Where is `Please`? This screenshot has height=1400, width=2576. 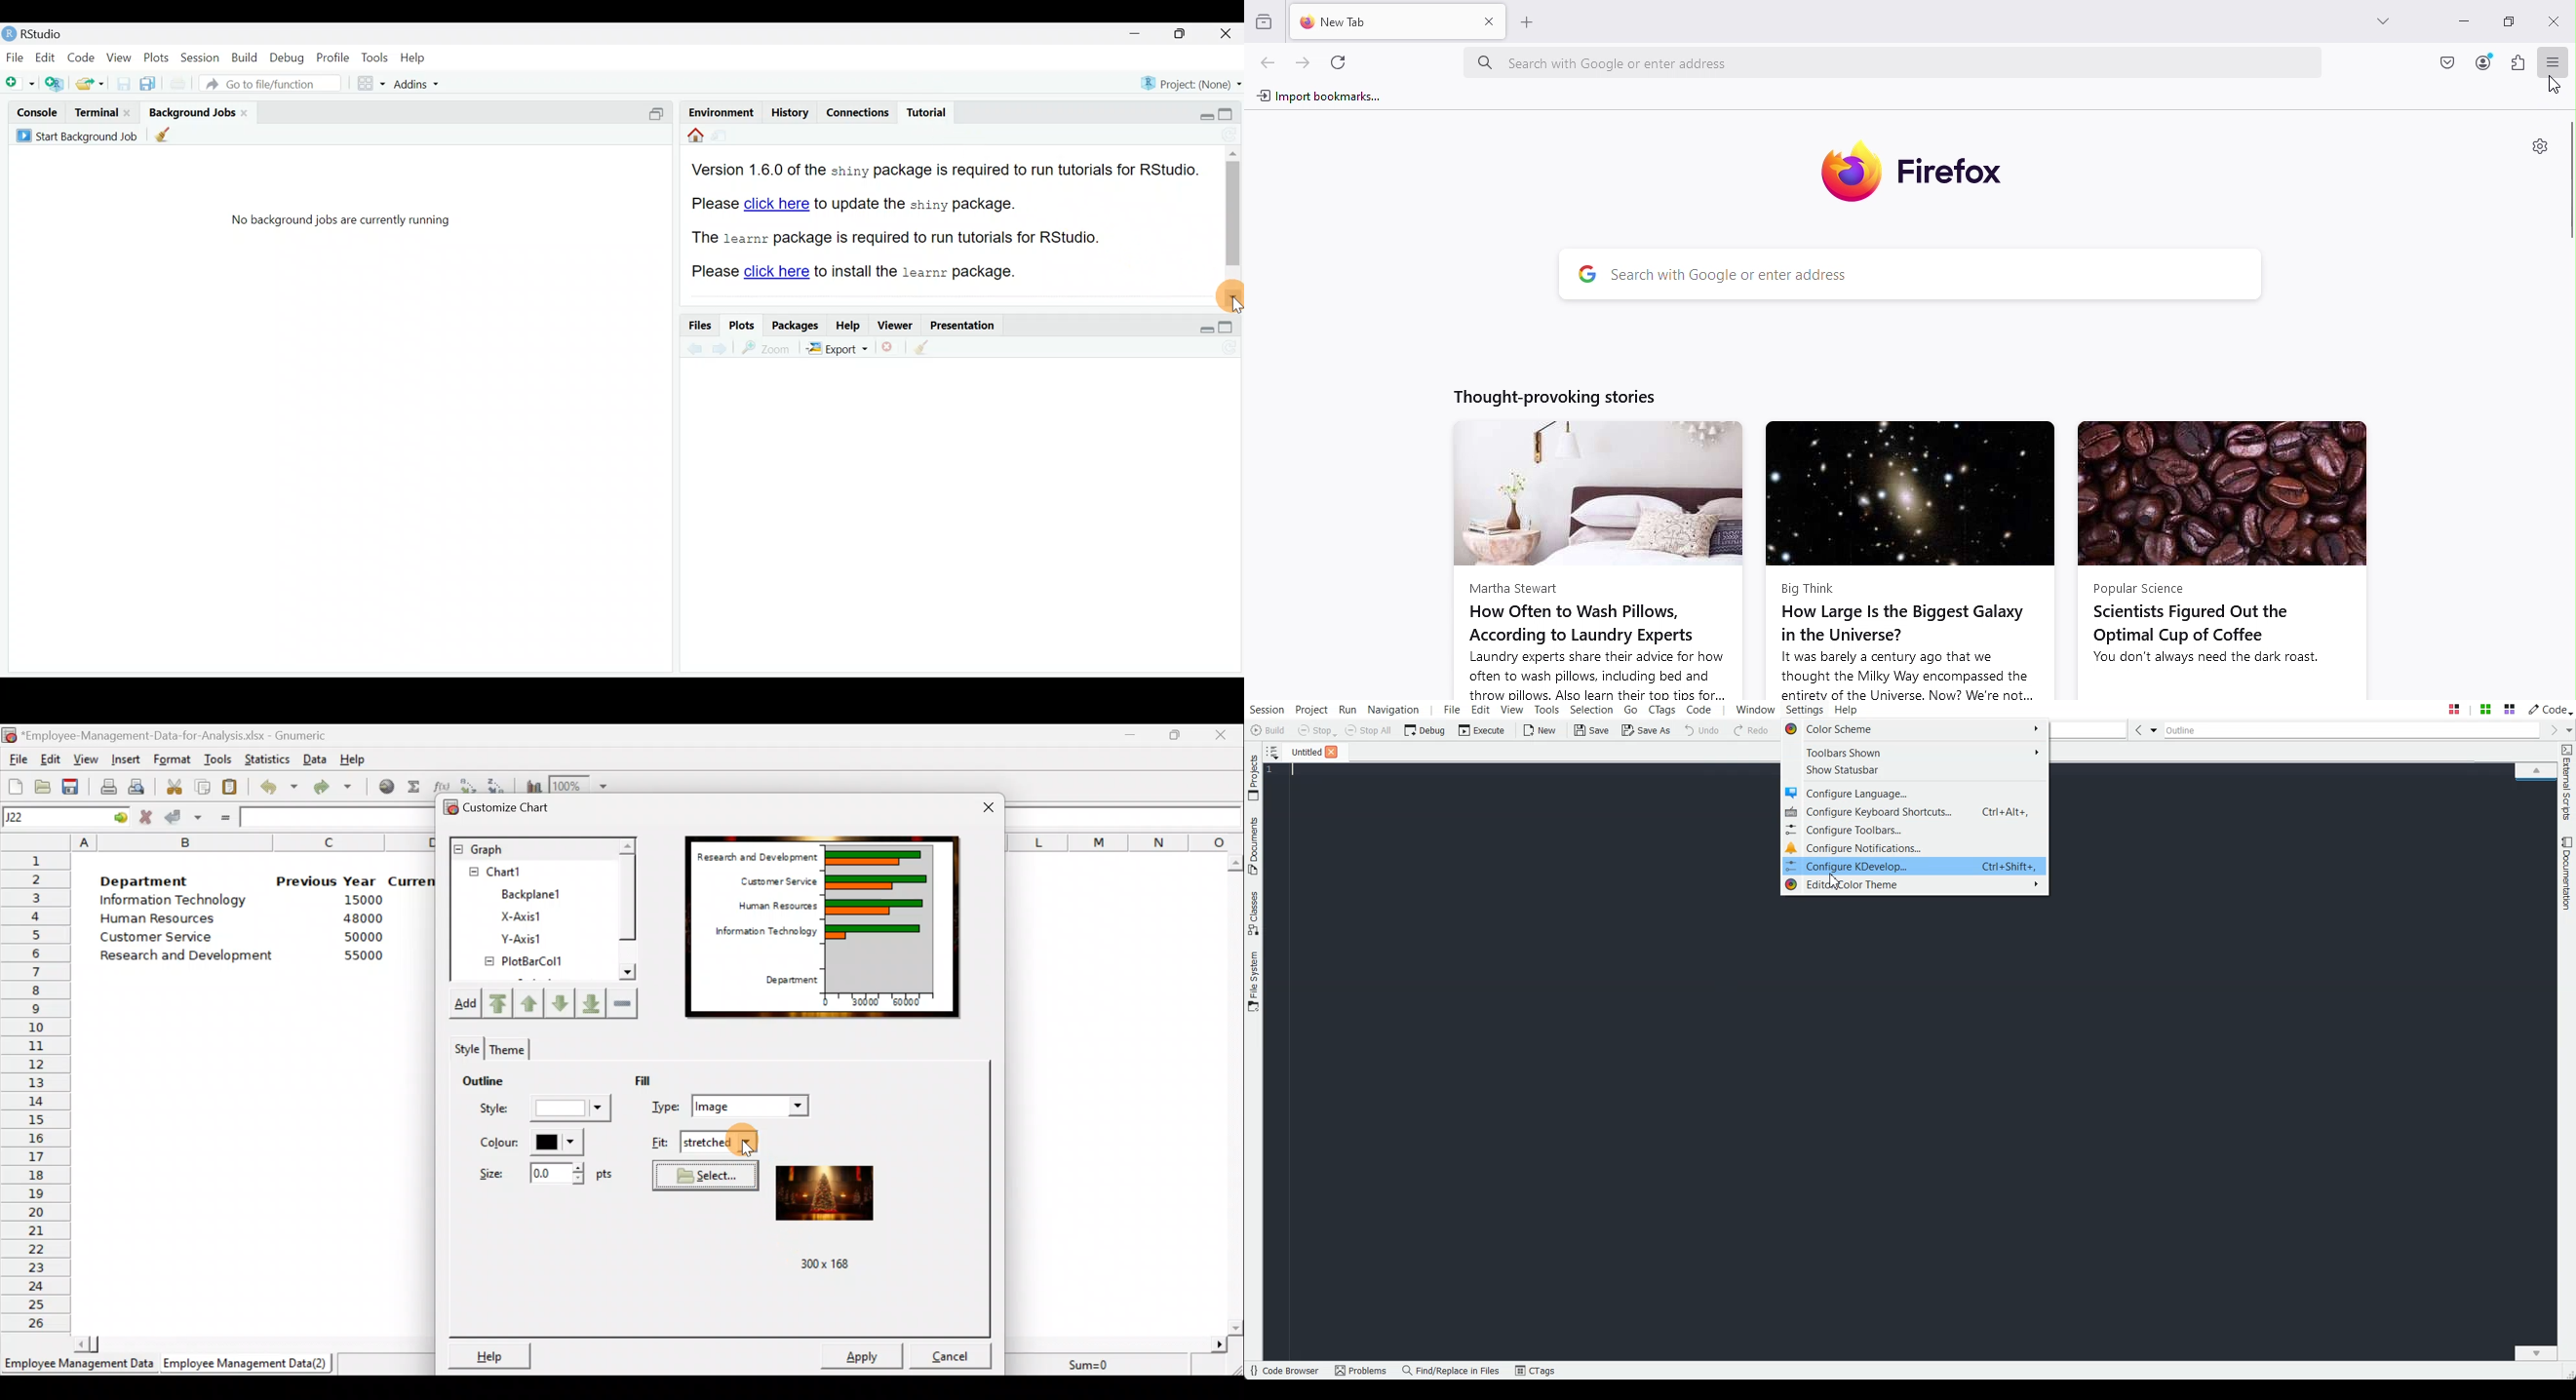 Please is located at coordinates (712, 203).